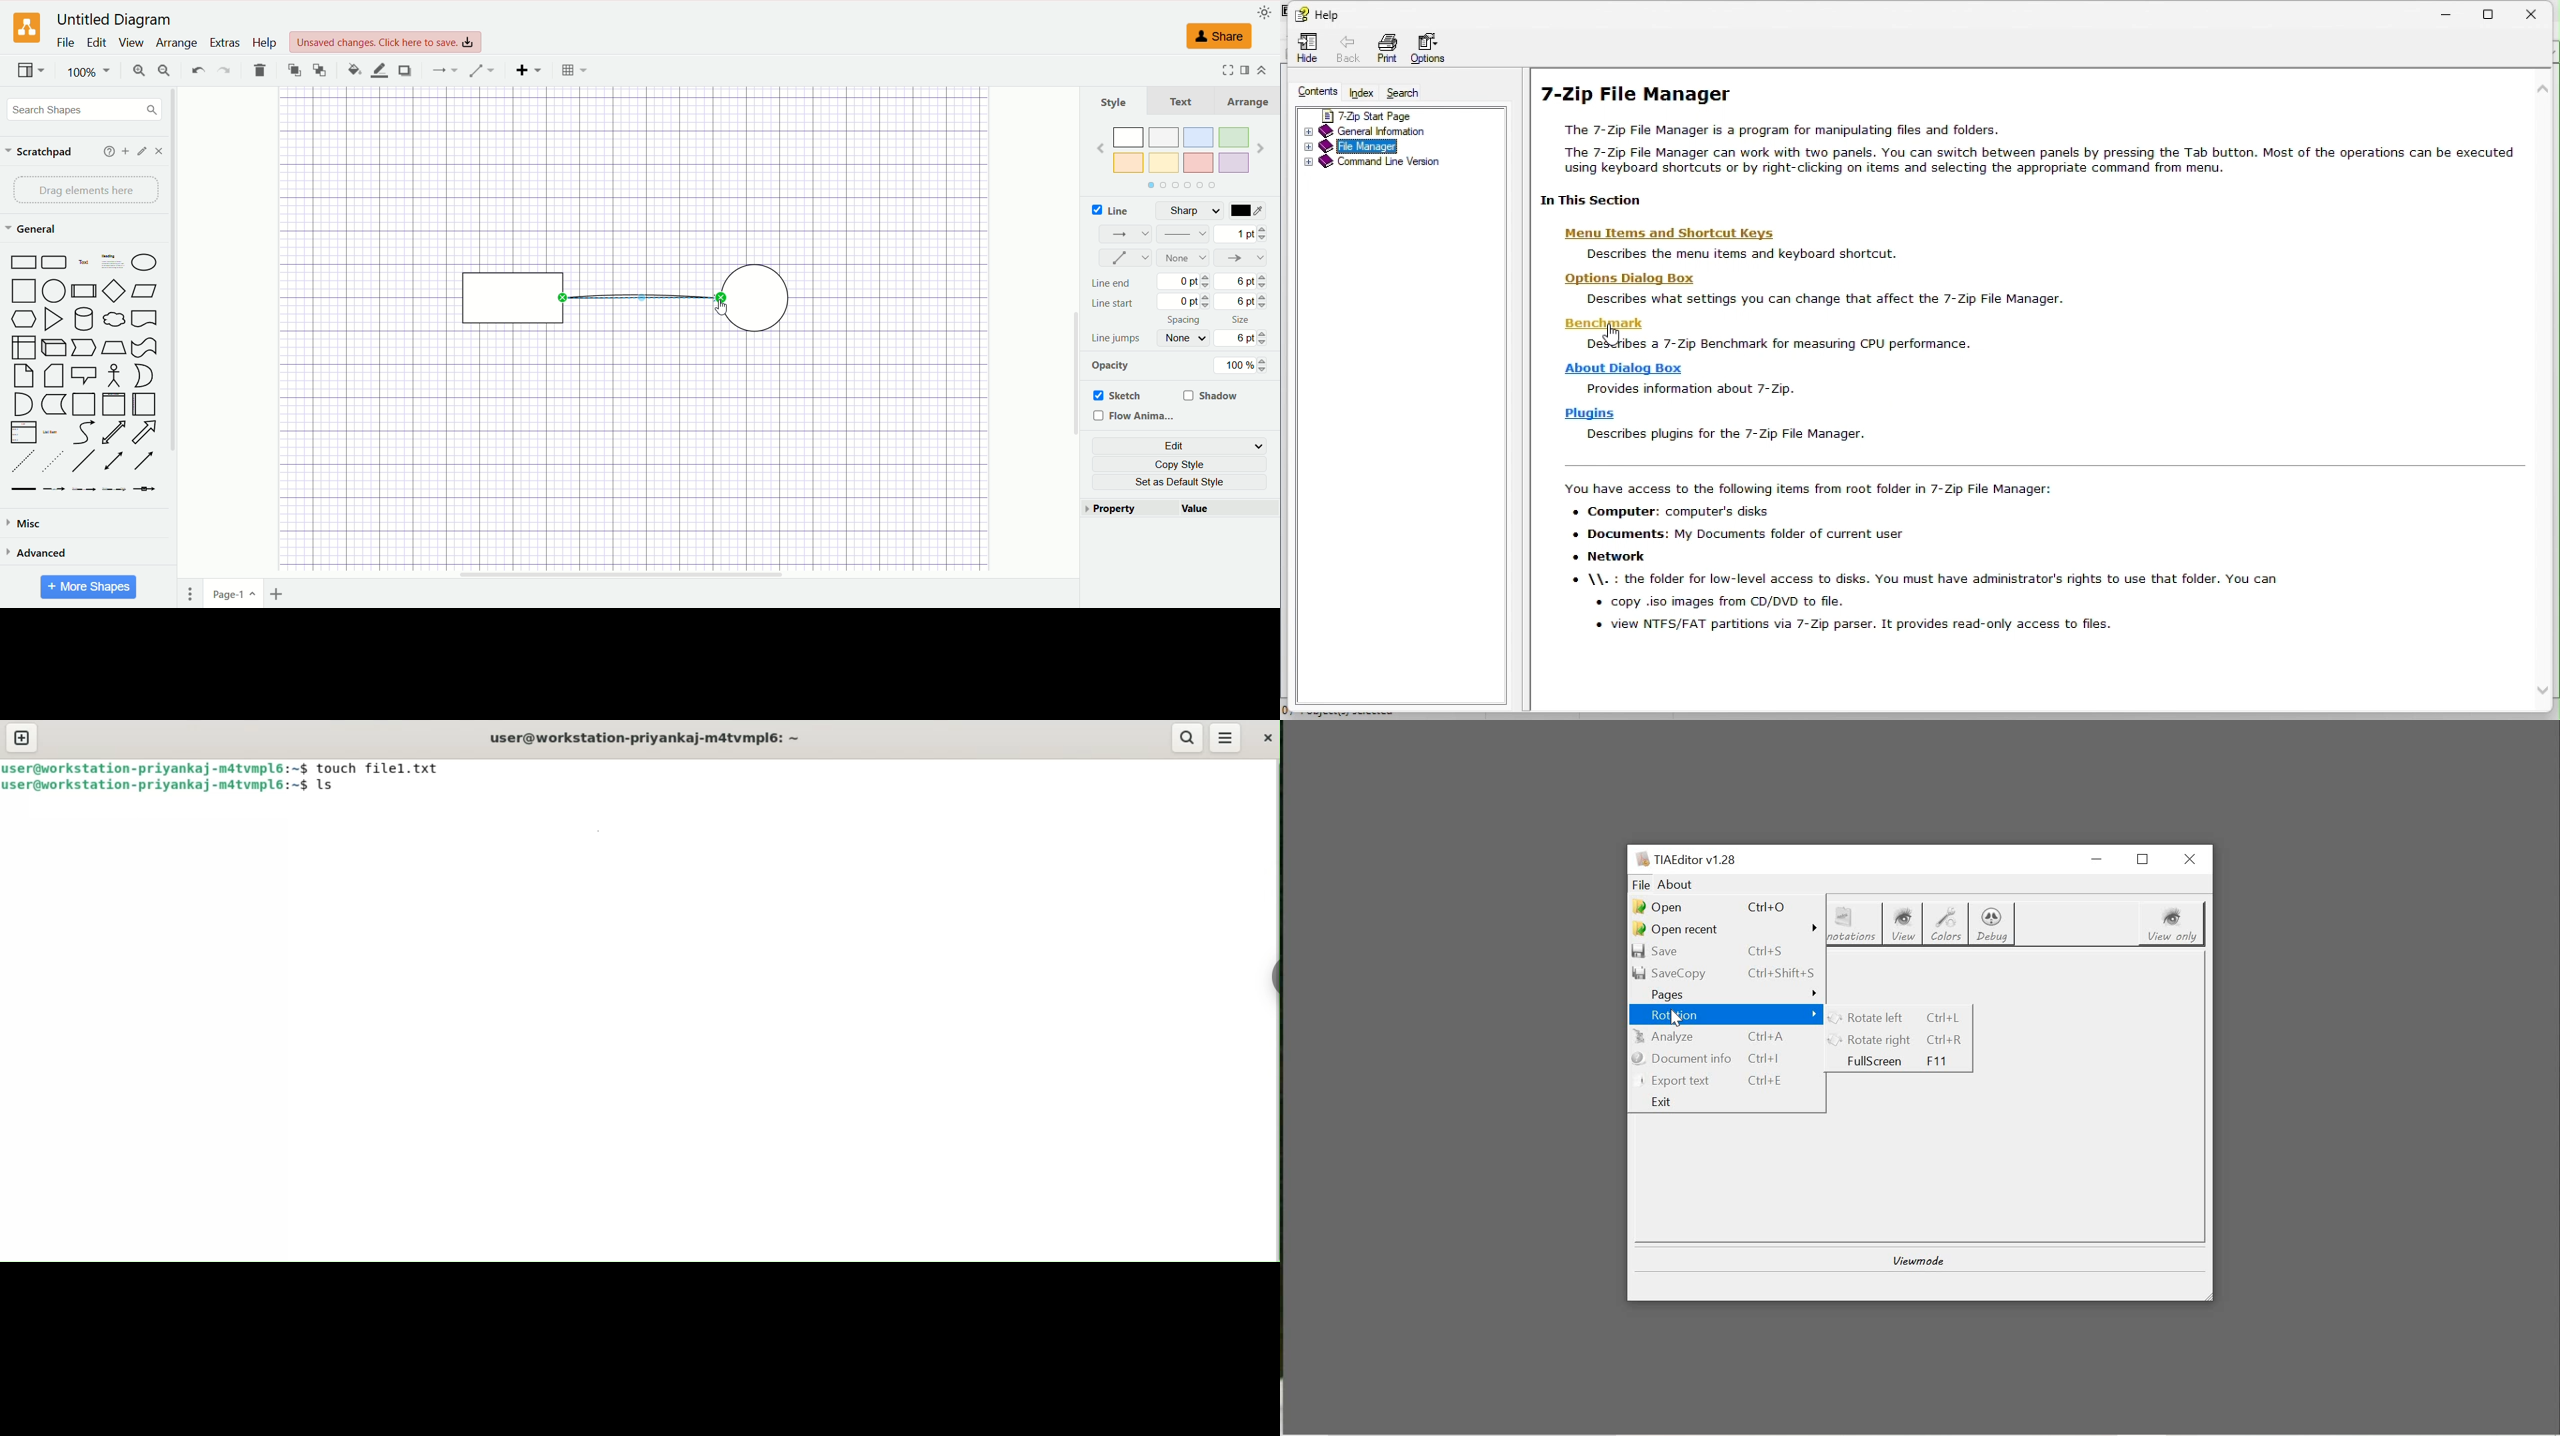 The image size is (2576, 1456). What do you see at coordinates (145, 405) in the screenshot?
I see `Horizontal Page` at bounding box center [145, 405].